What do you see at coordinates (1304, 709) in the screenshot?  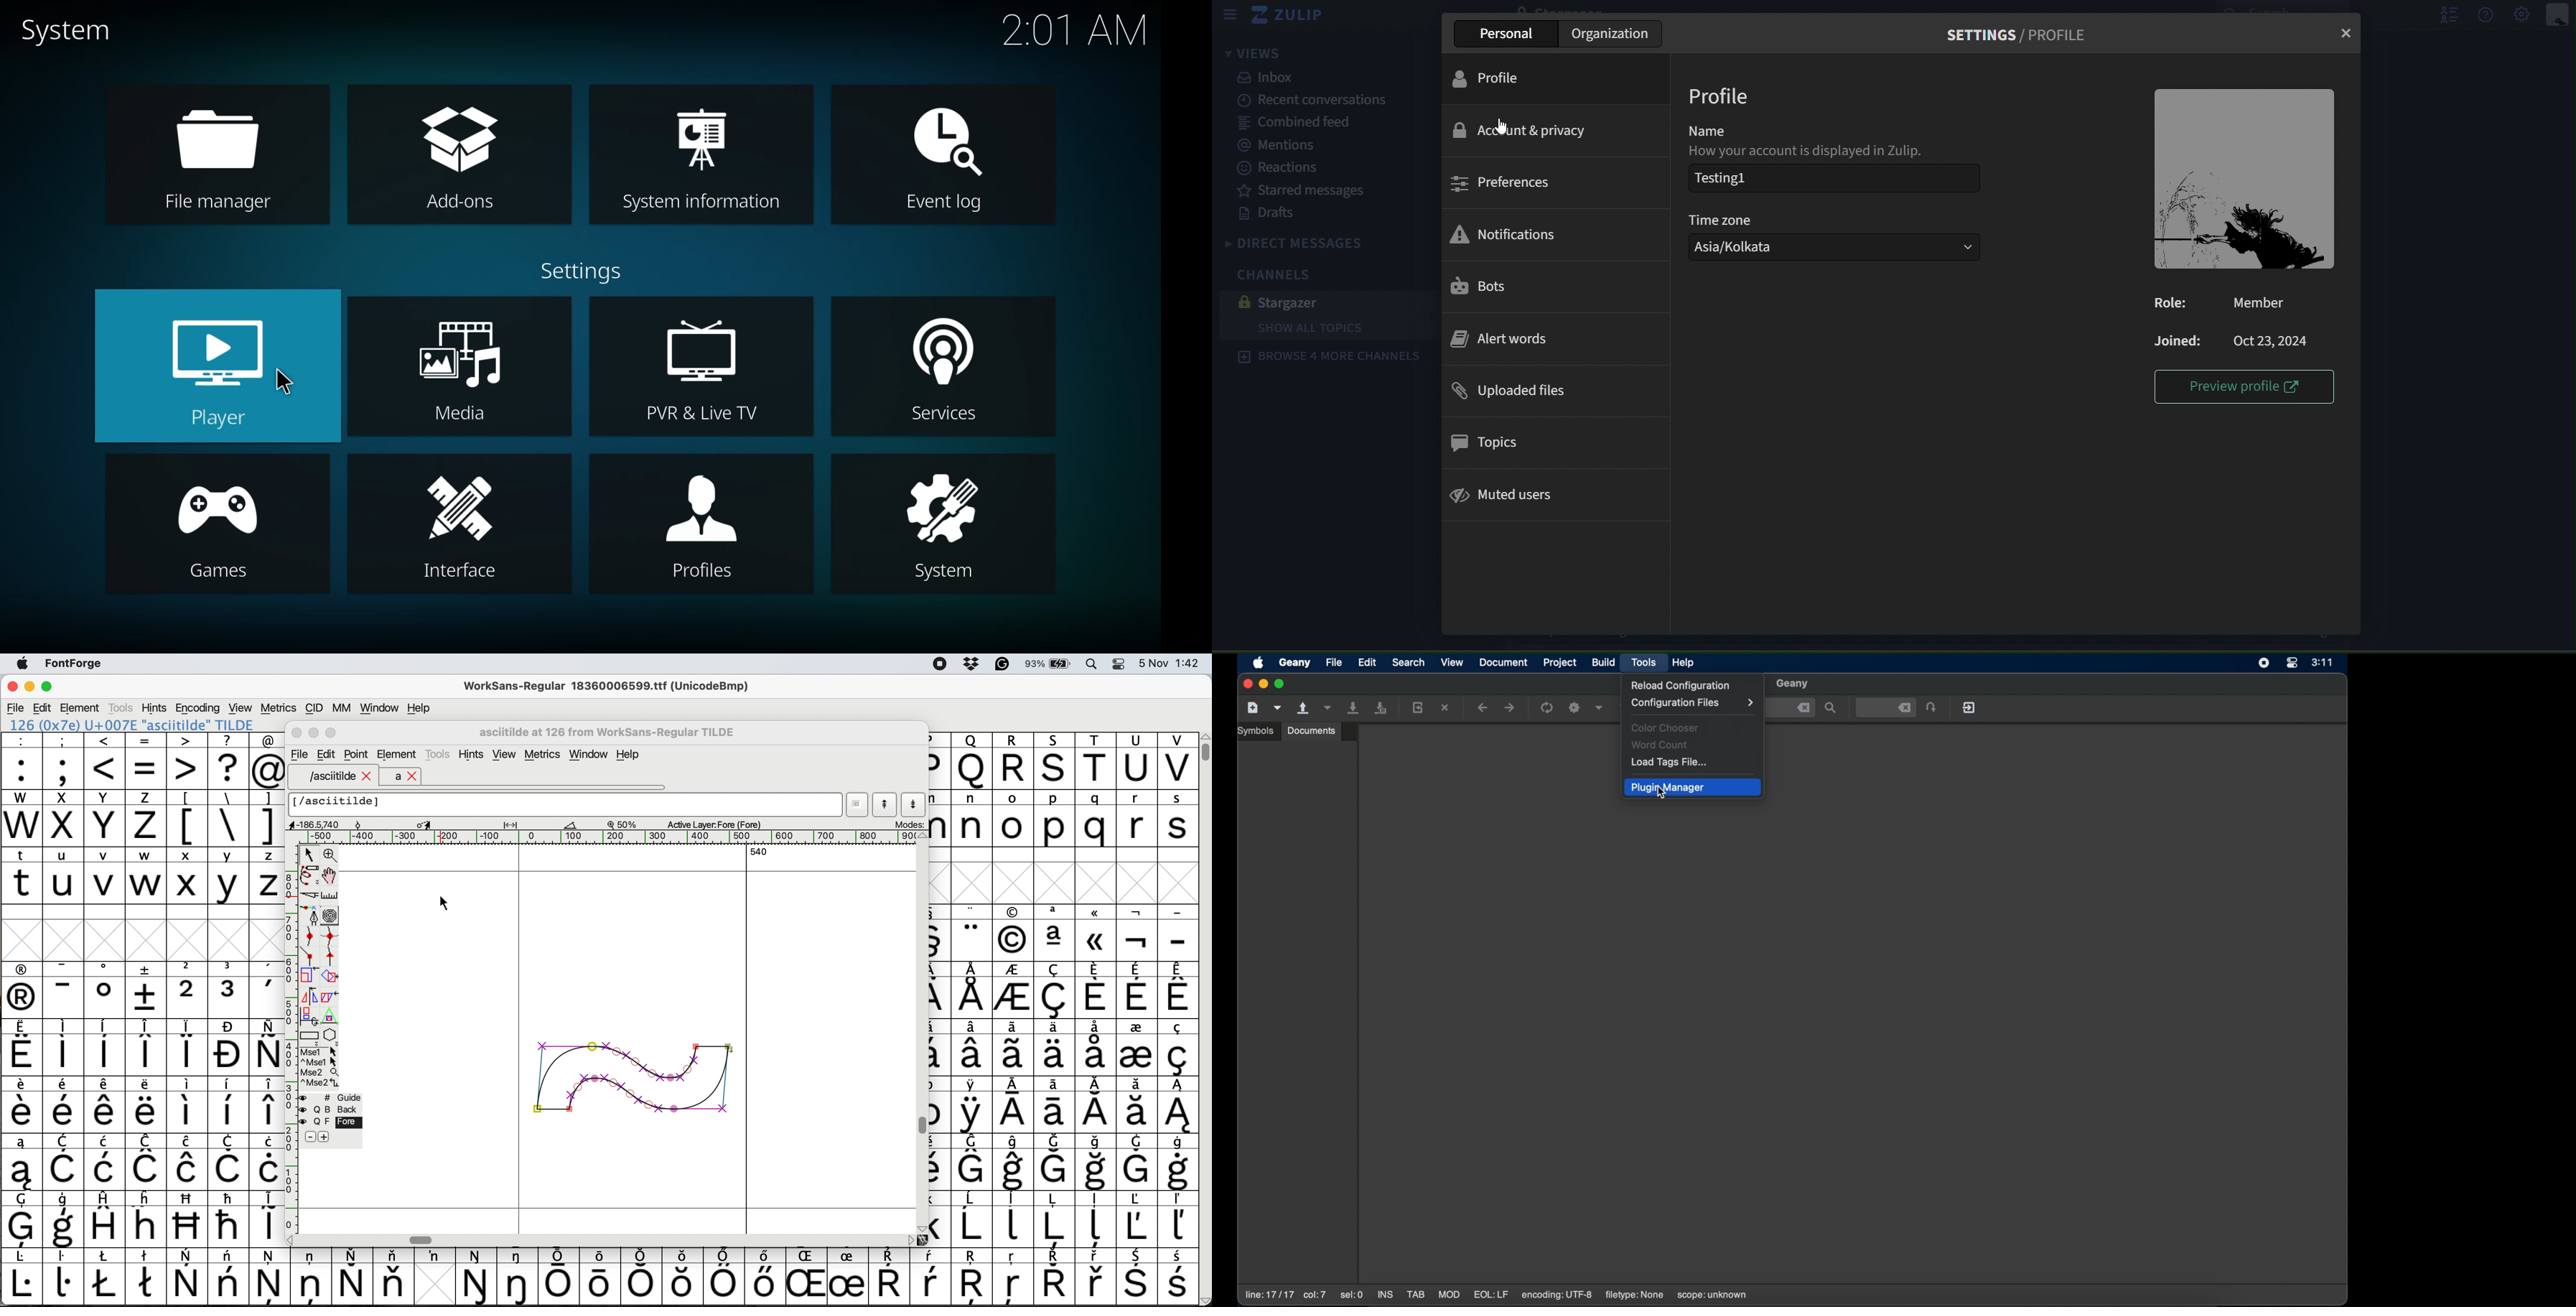 I see `open an existing file` at bounding box center [1304, 709].